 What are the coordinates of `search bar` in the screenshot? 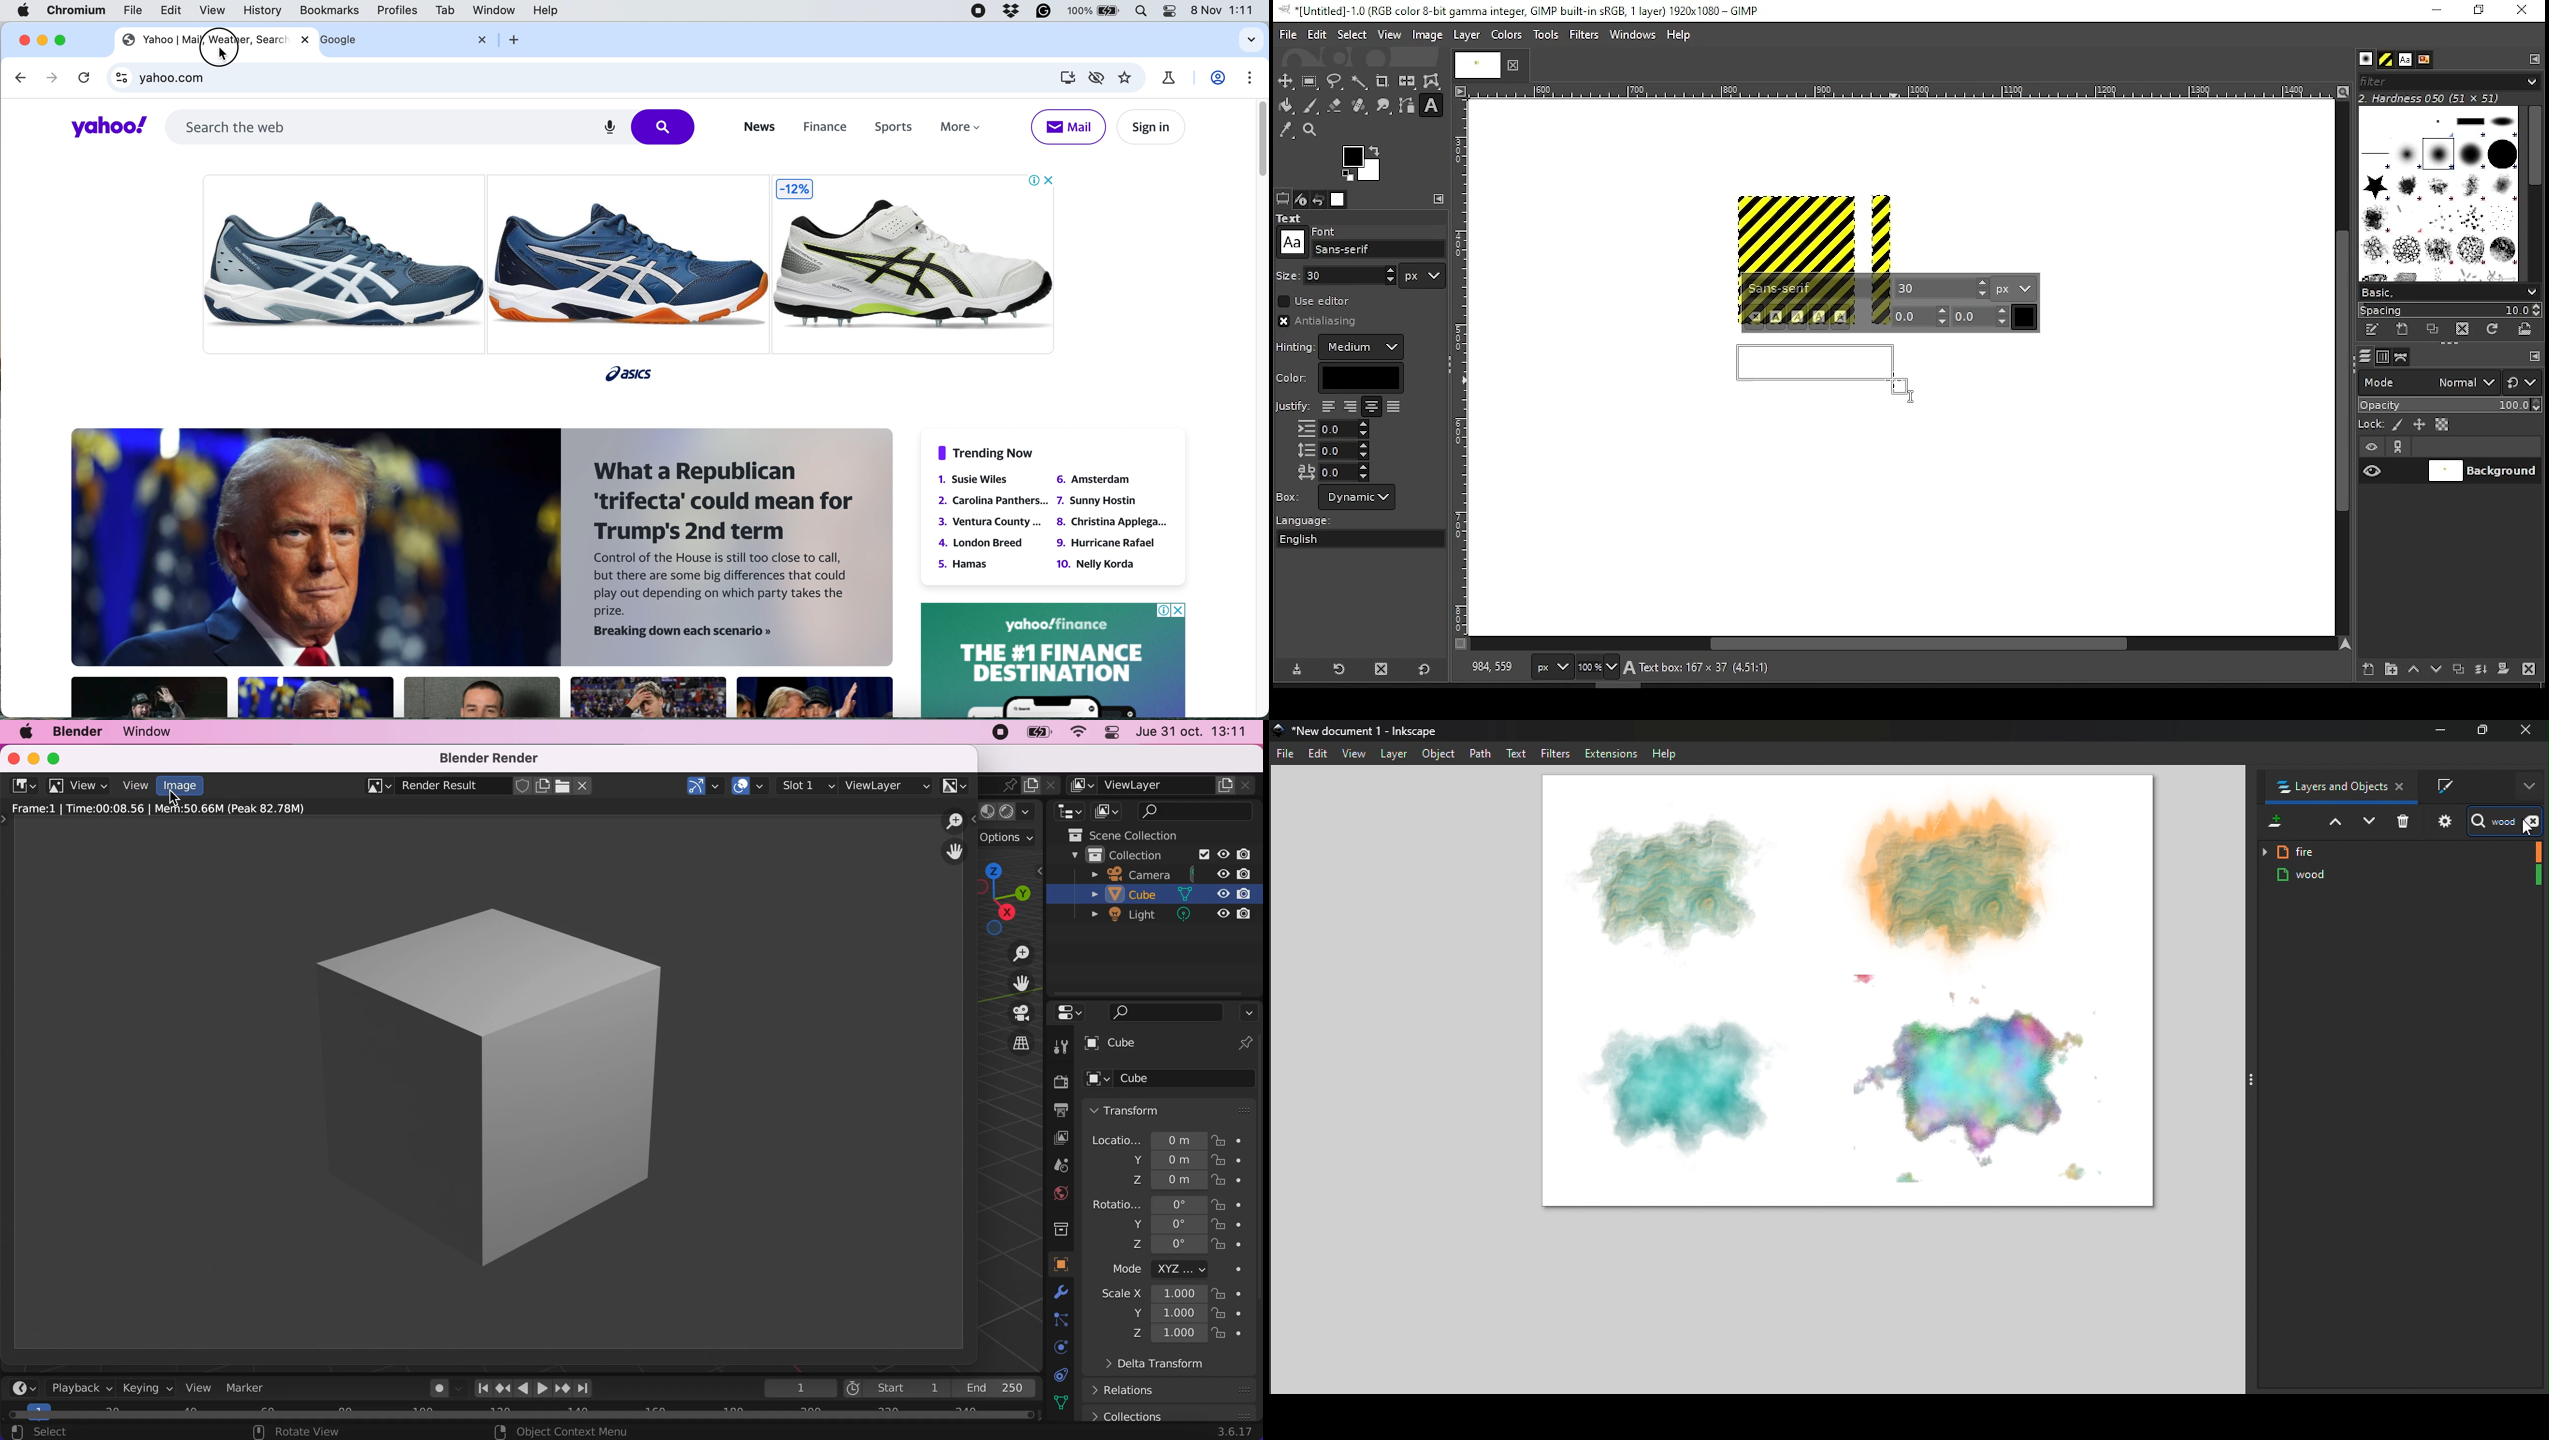 It's located at (1158, 1012).